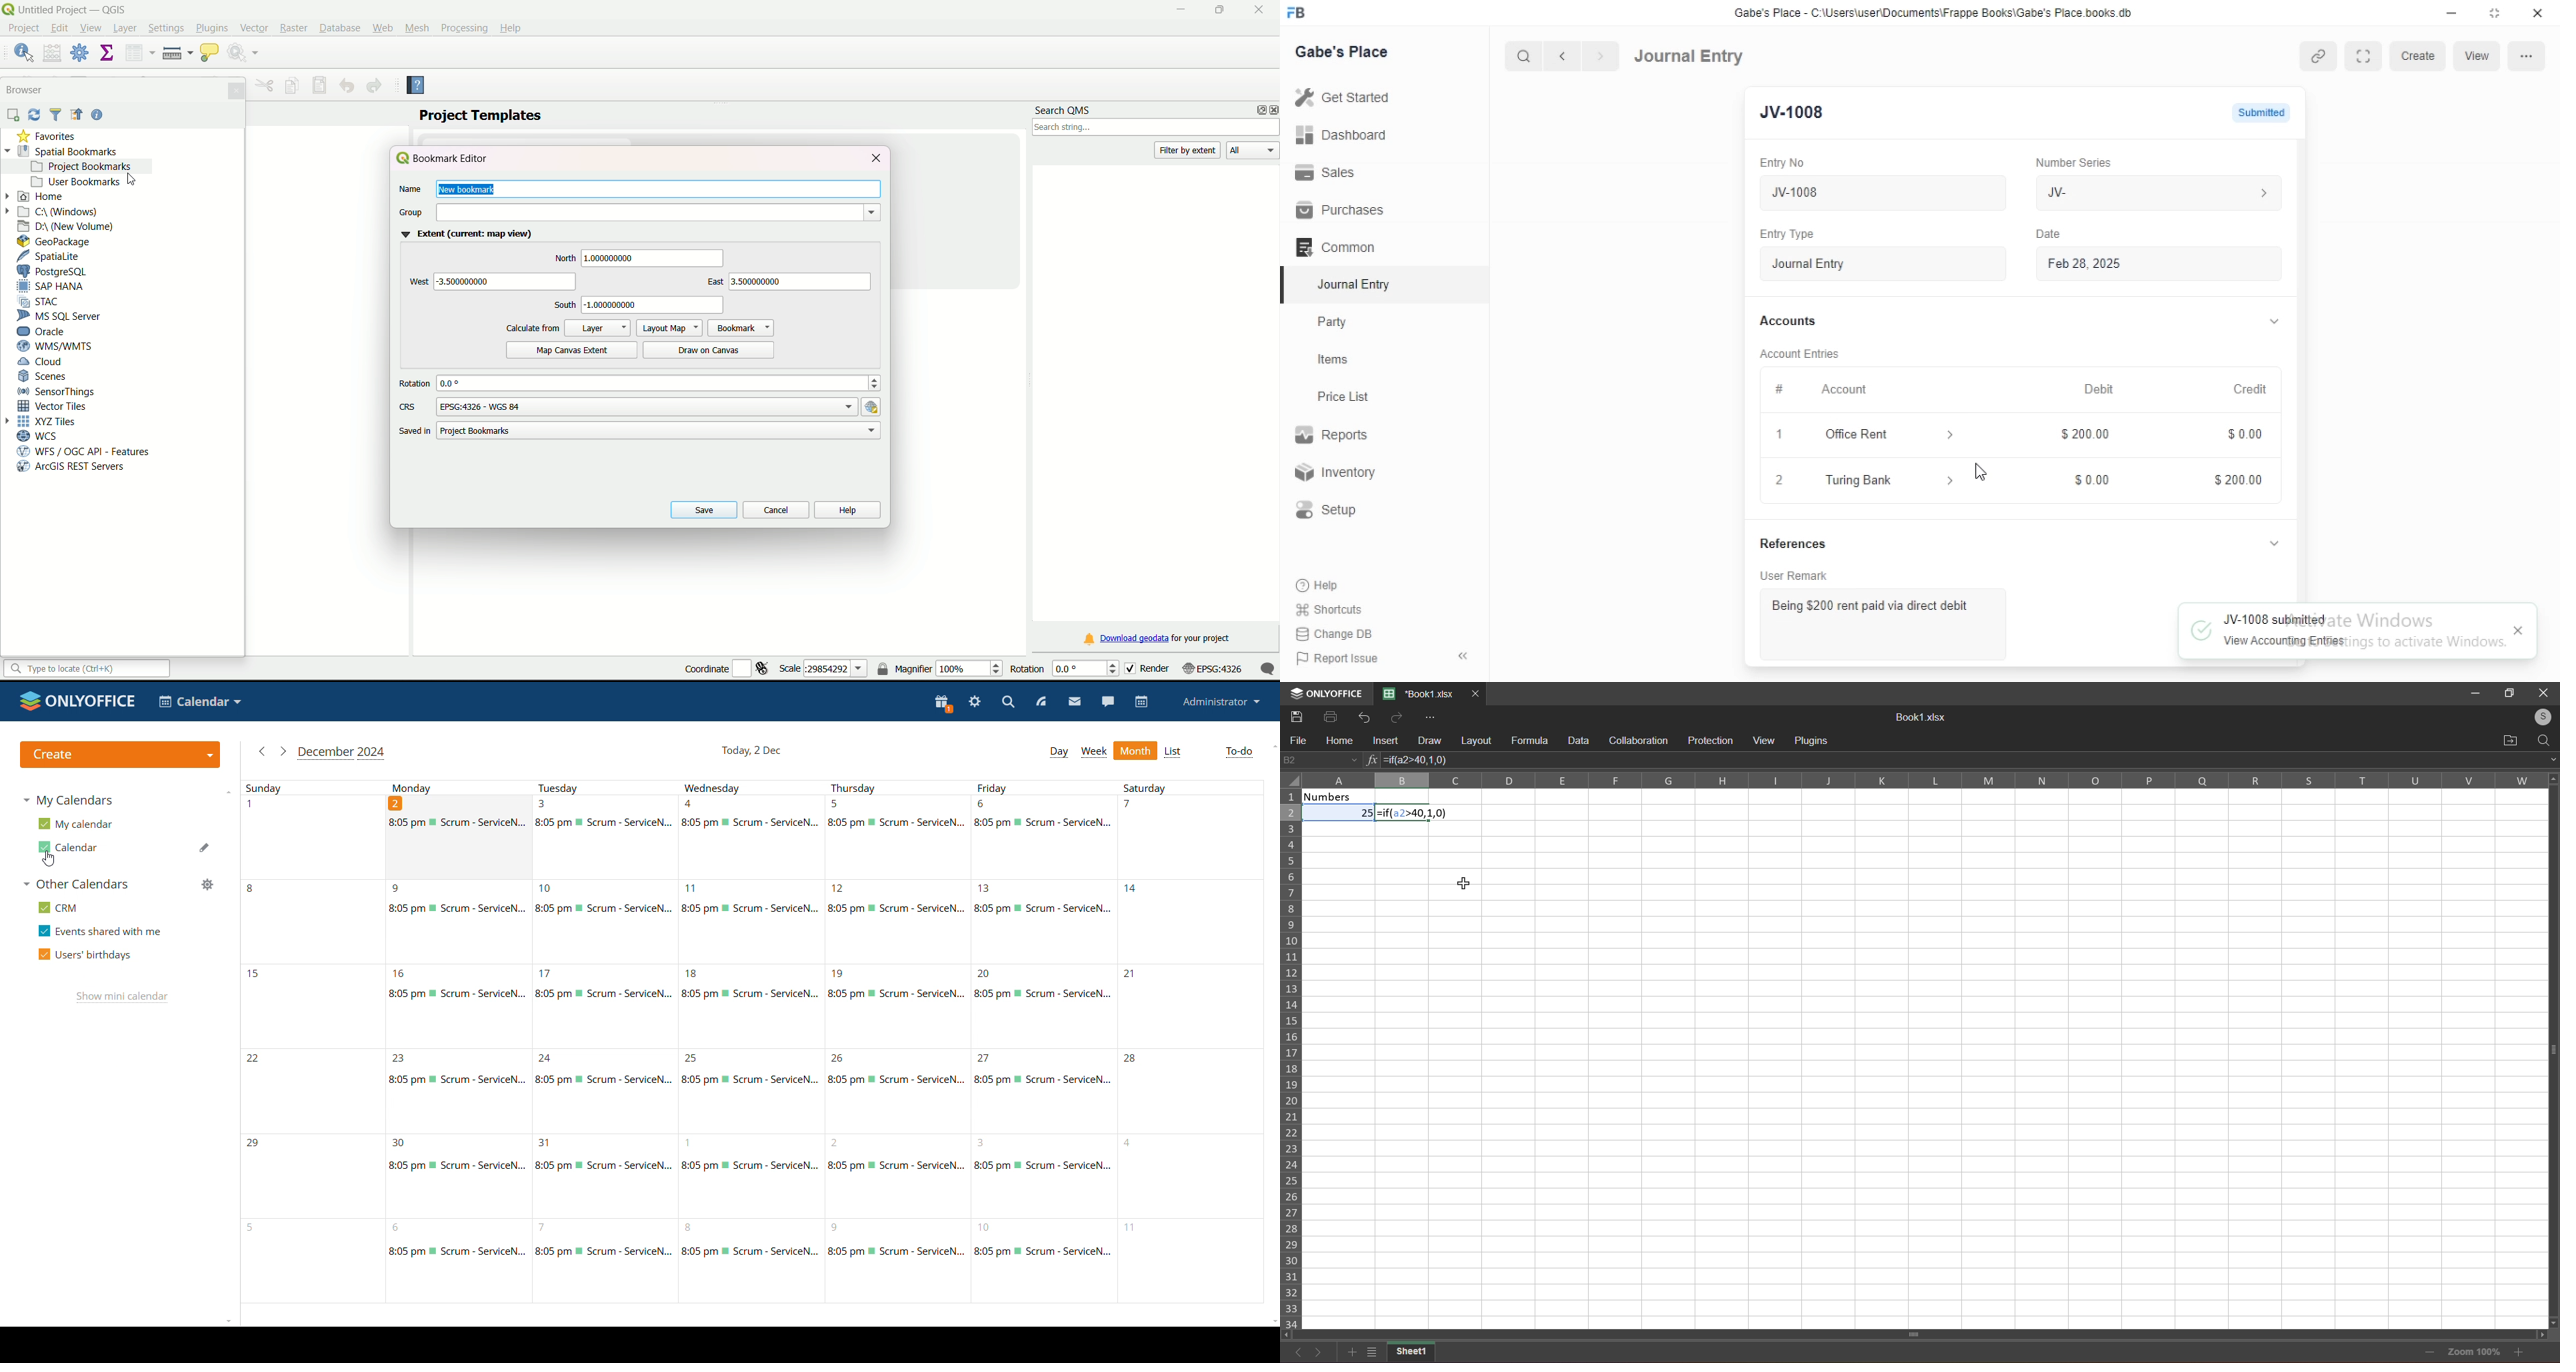 Image resolution: width=2576 pixels, height=1372 pixels. I want to click on scroll left, so click(1290, 1334).